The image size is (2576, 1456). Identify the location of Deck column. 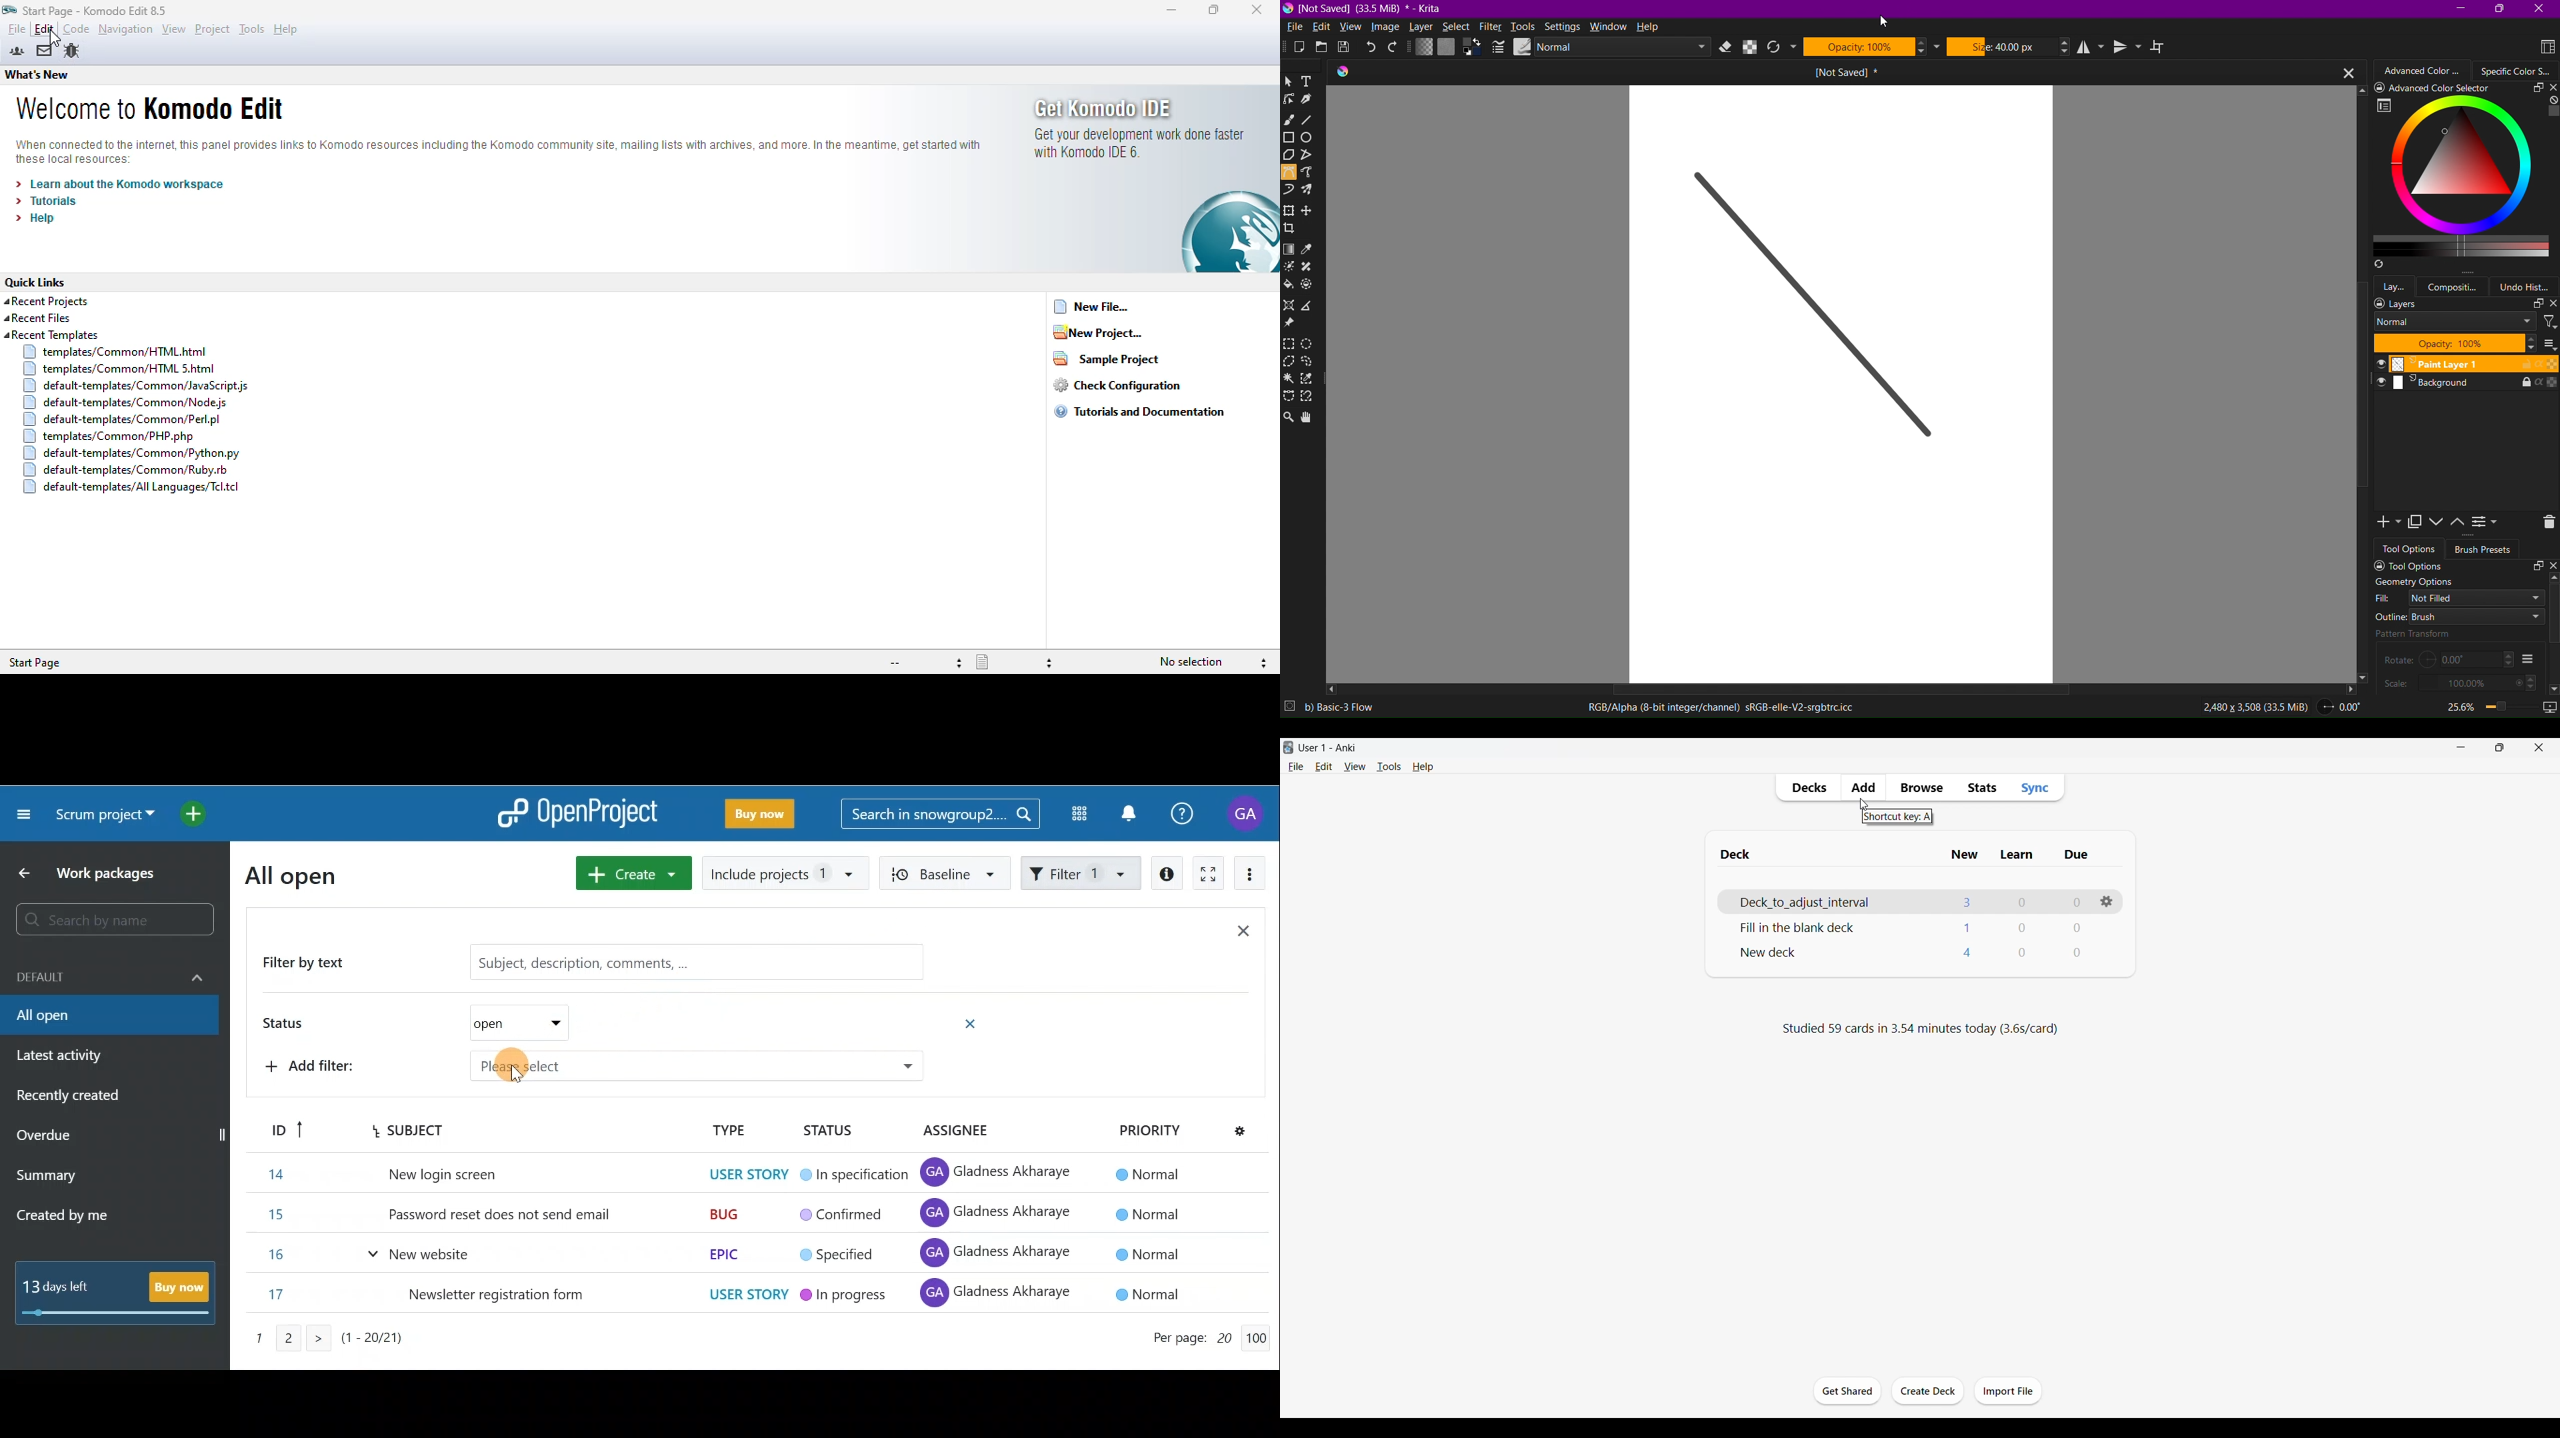
(1827, 854).